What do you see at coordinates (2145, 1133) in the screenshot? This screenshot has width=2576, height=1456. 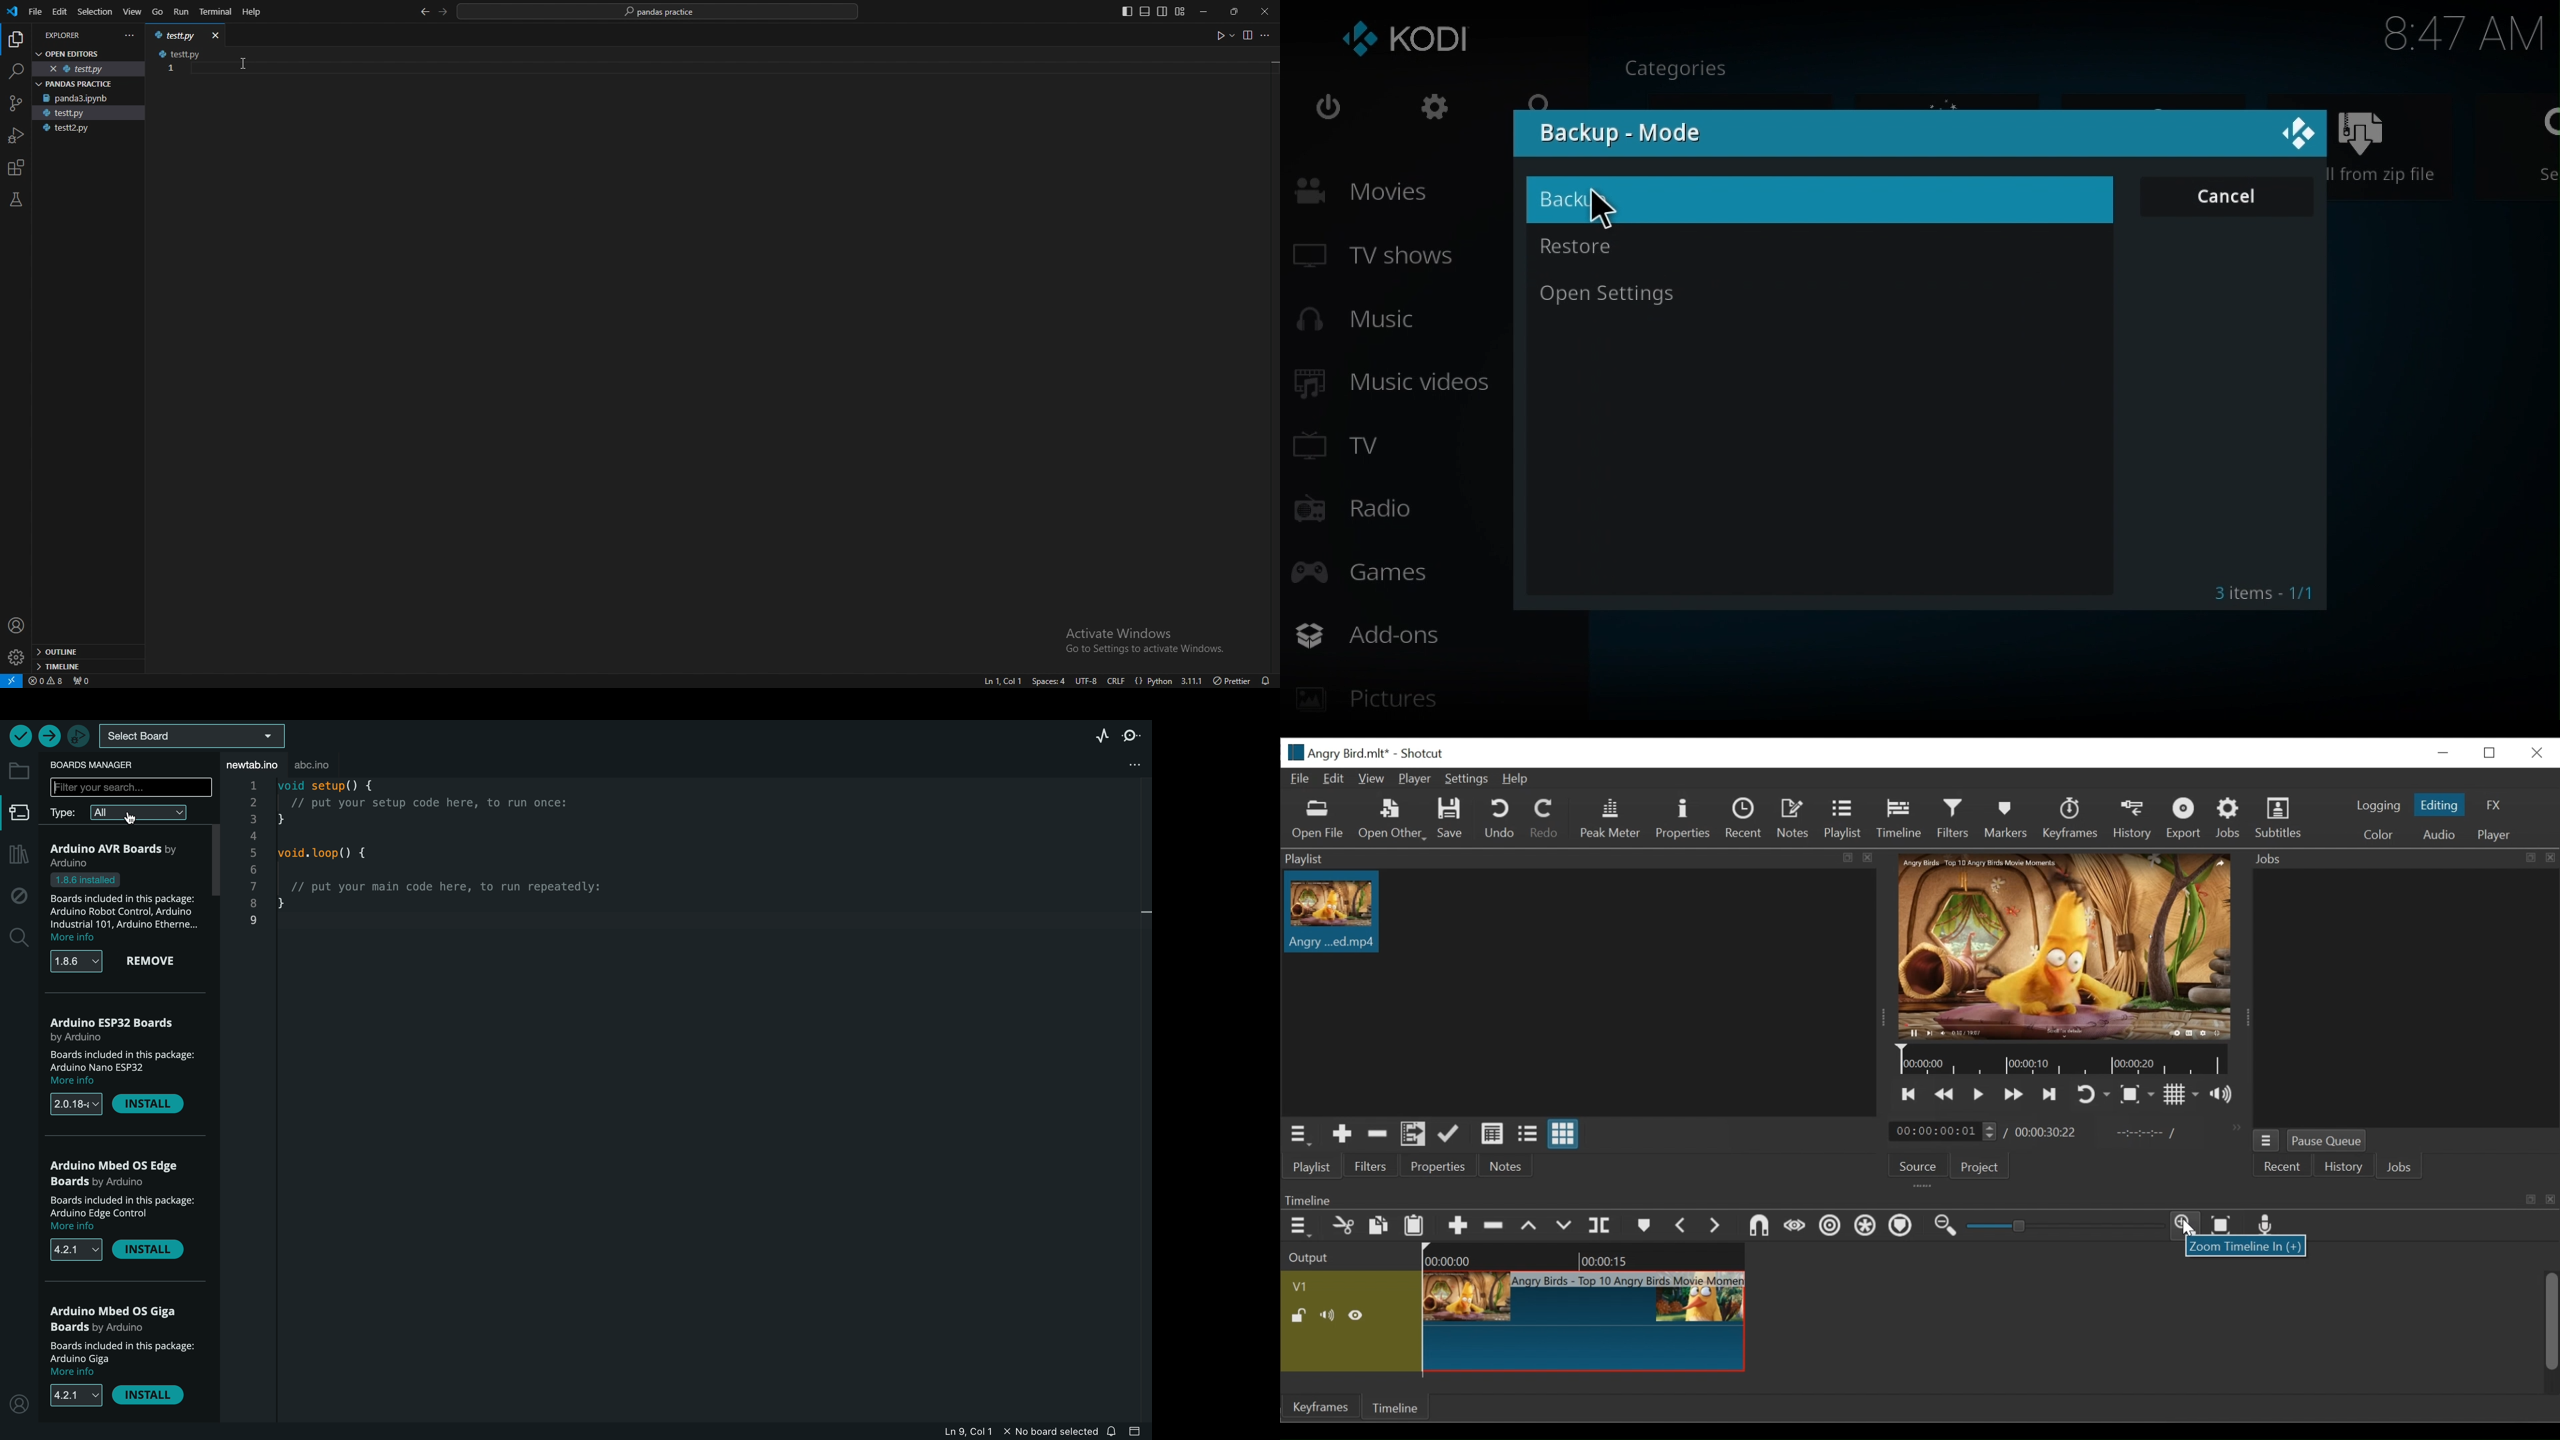 I see `In point` at bounding box center [2145, 1133].